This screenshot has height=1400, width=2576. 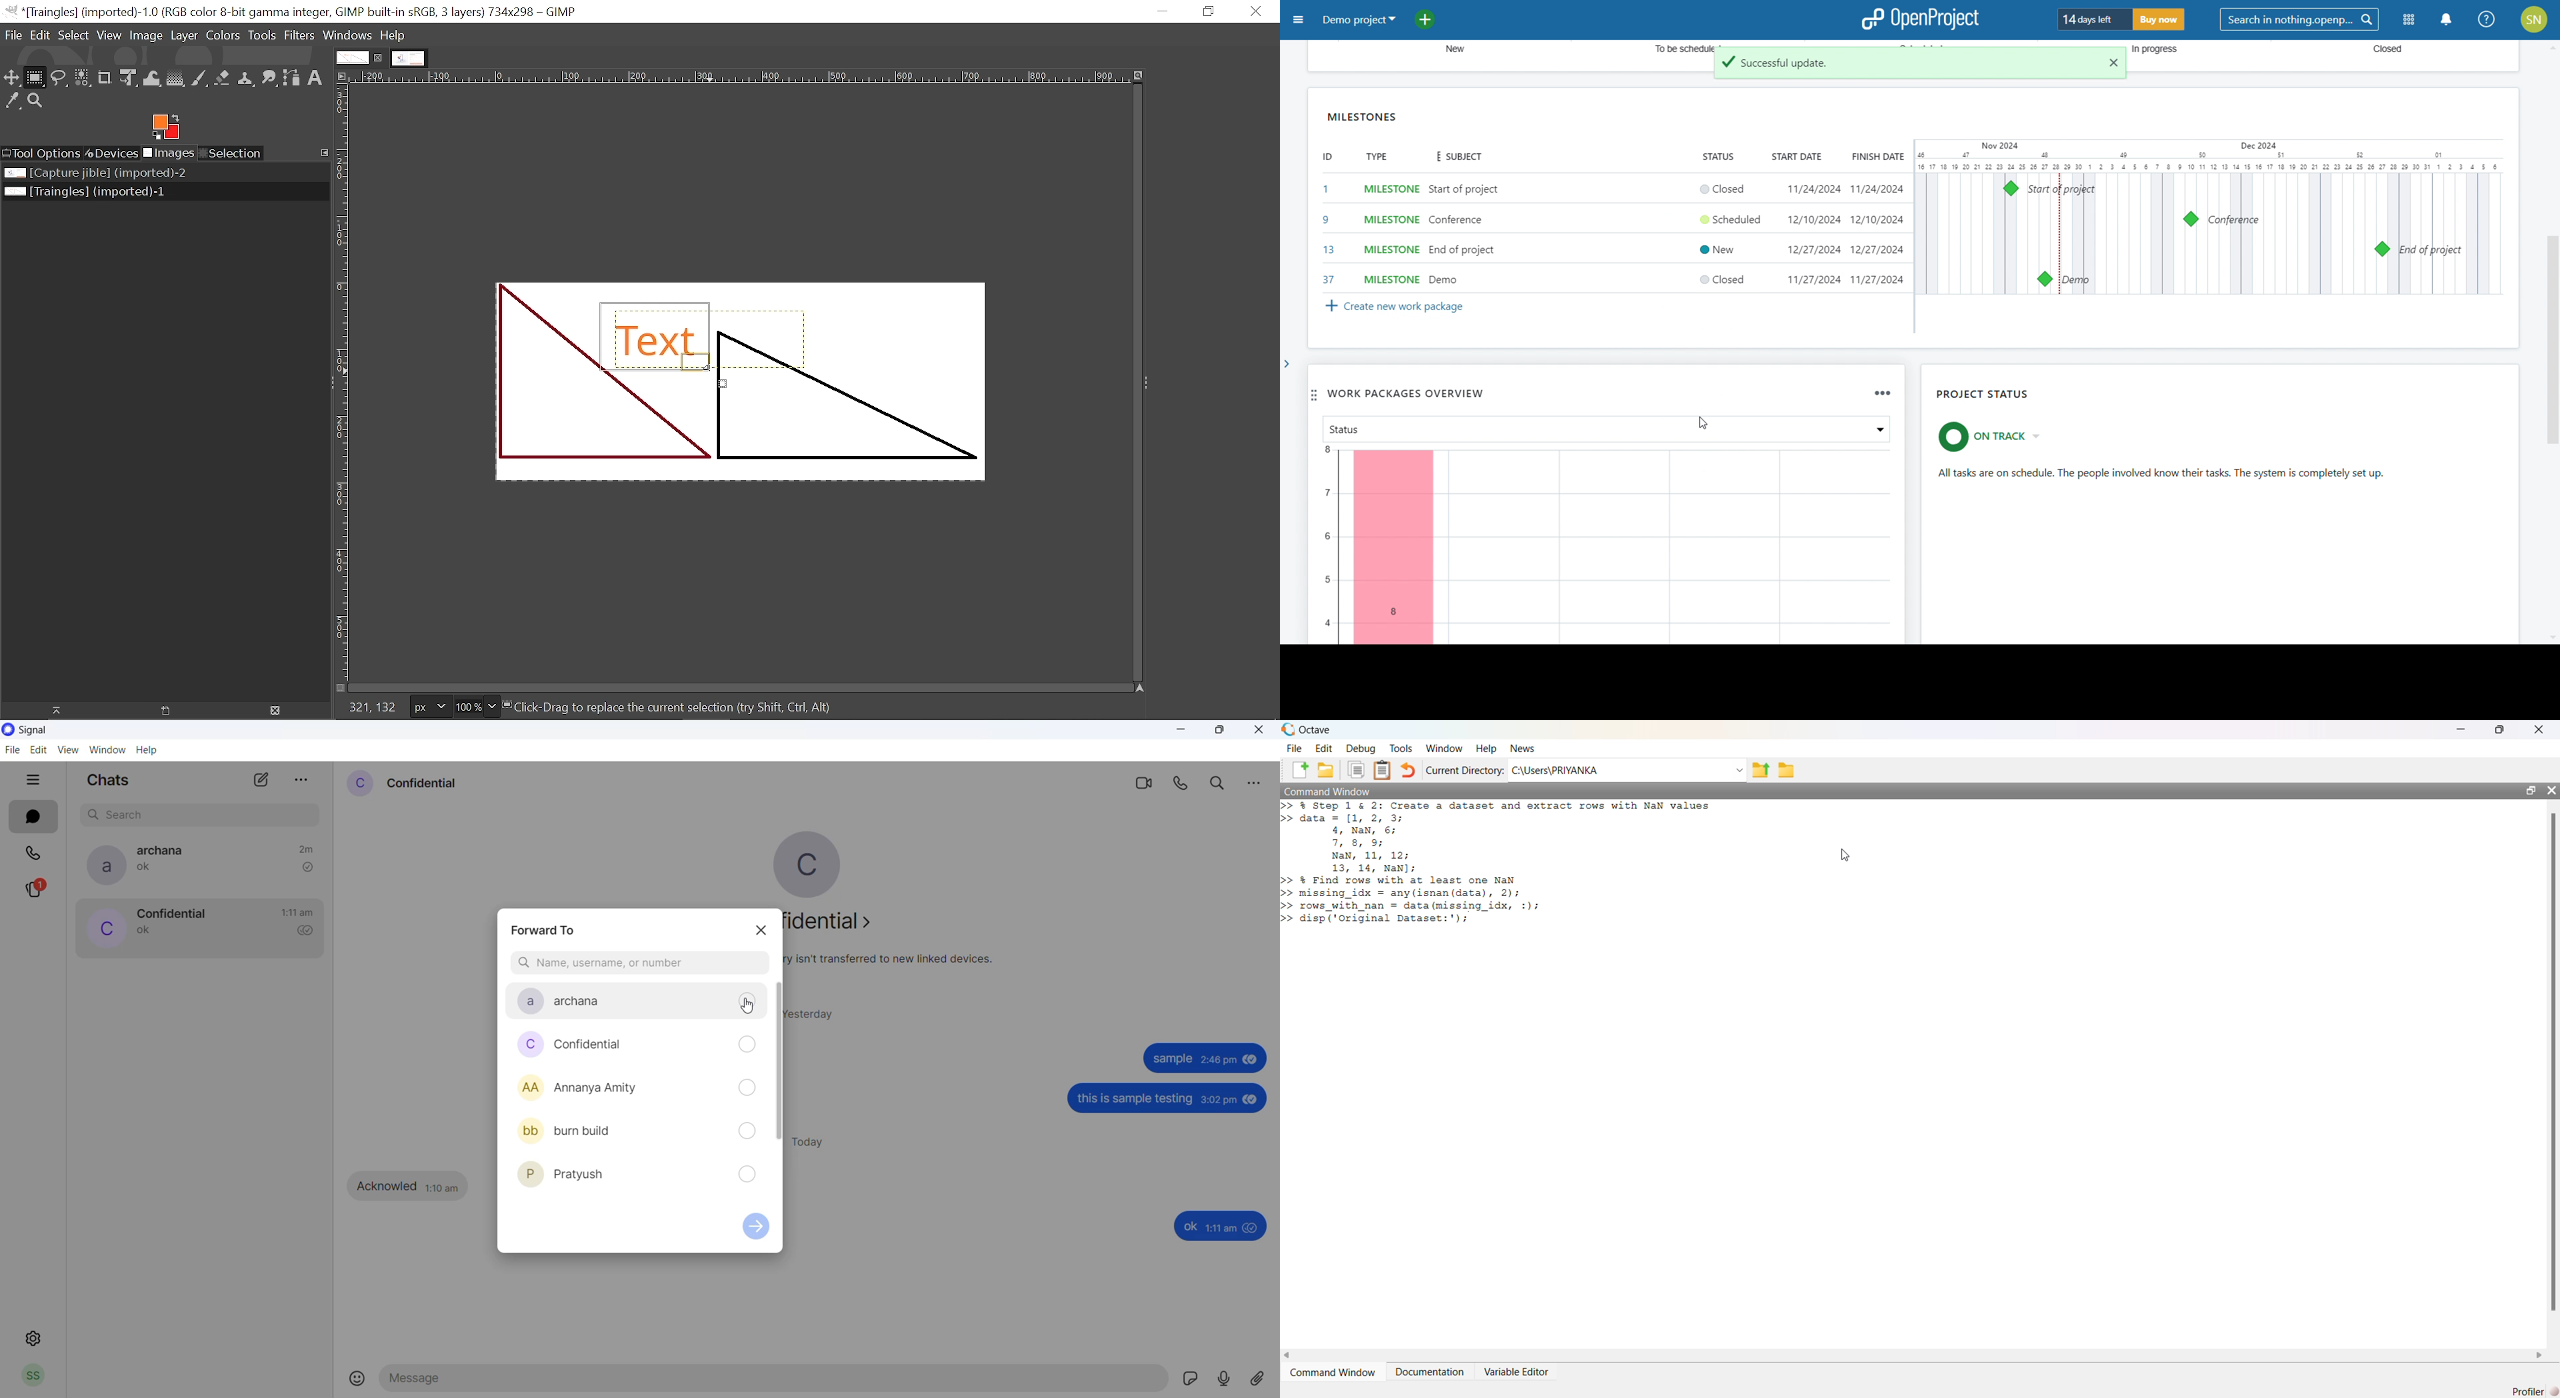 I want to click on set id, so click(x=1327, y=234).